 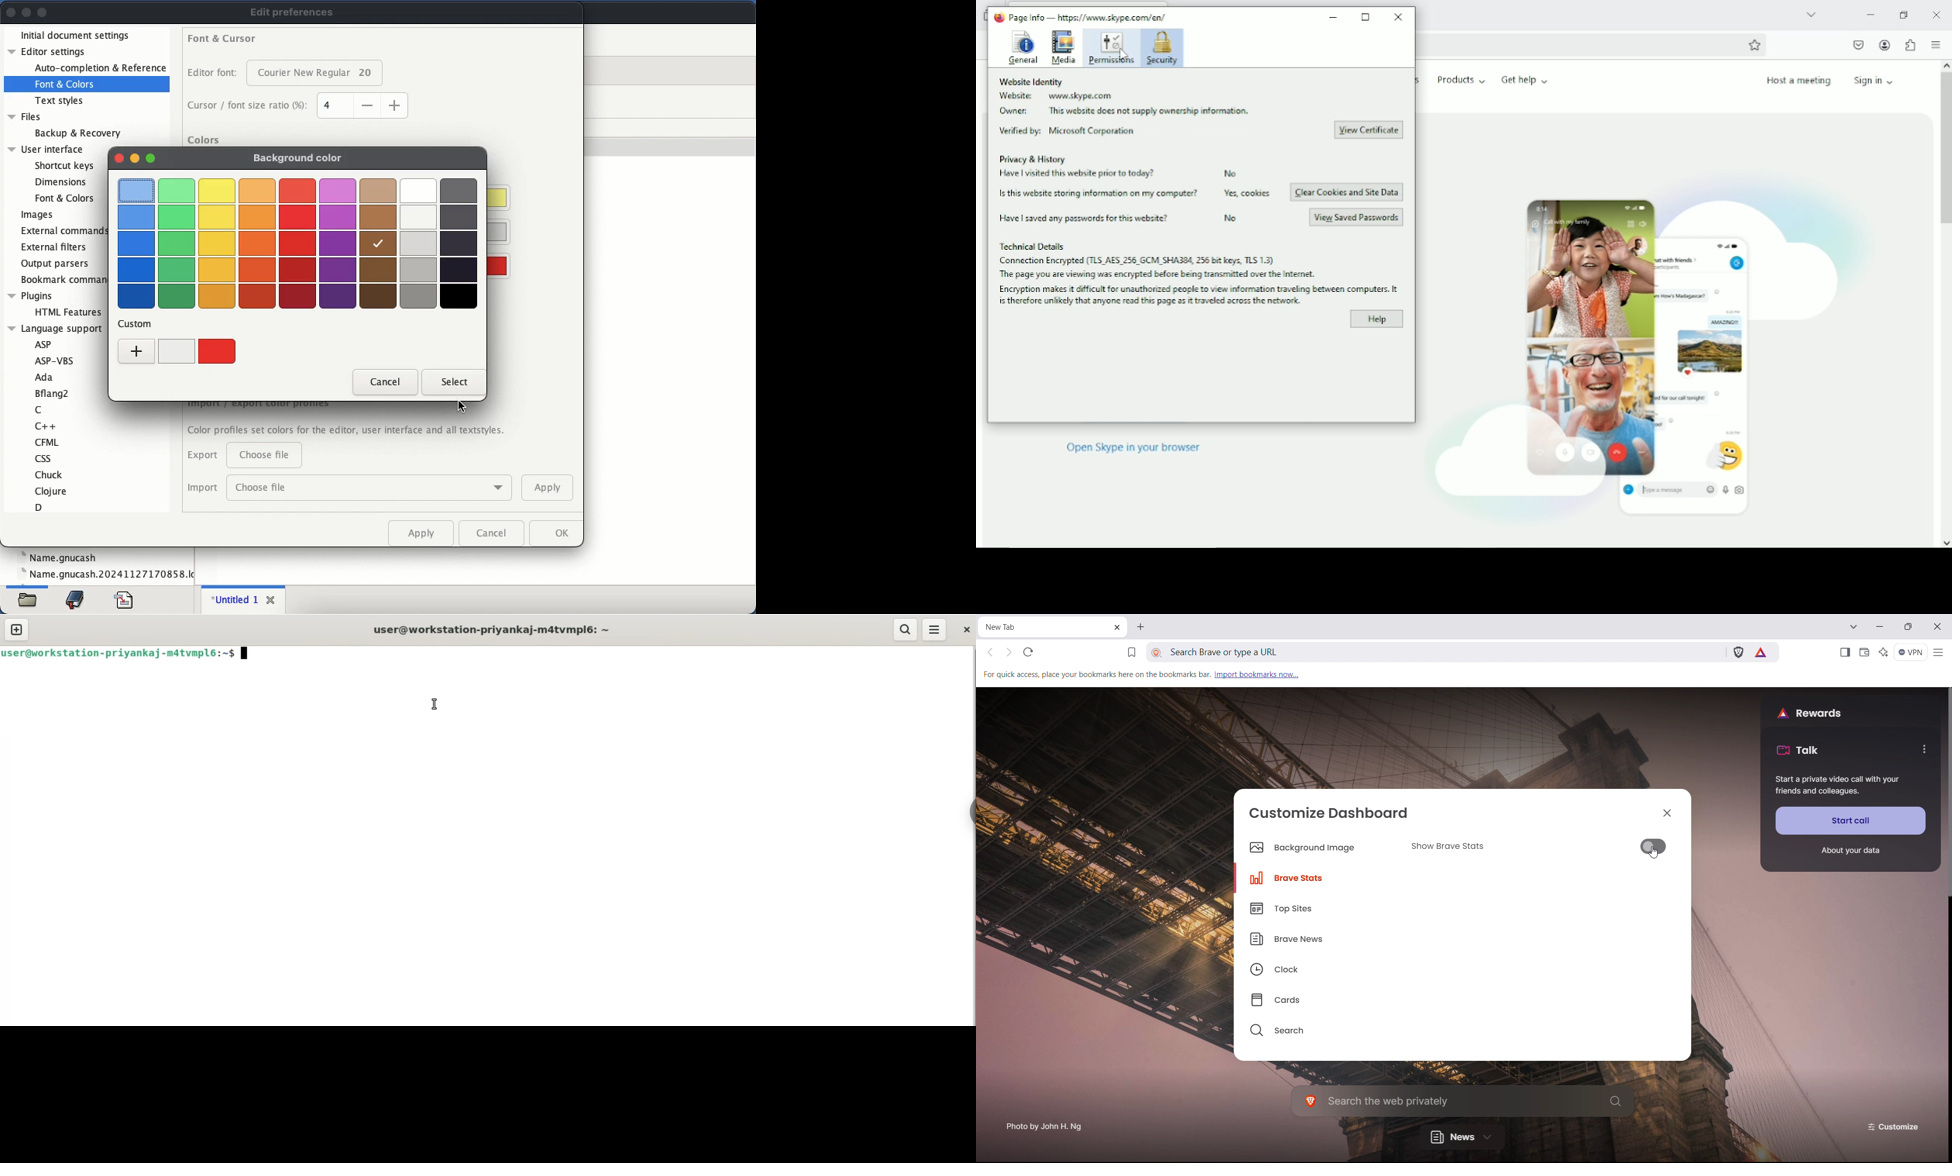 What do you see at coordinates (295, 11) in the screenshot?
I see `edit preferences` at bounding box center [295, 11].